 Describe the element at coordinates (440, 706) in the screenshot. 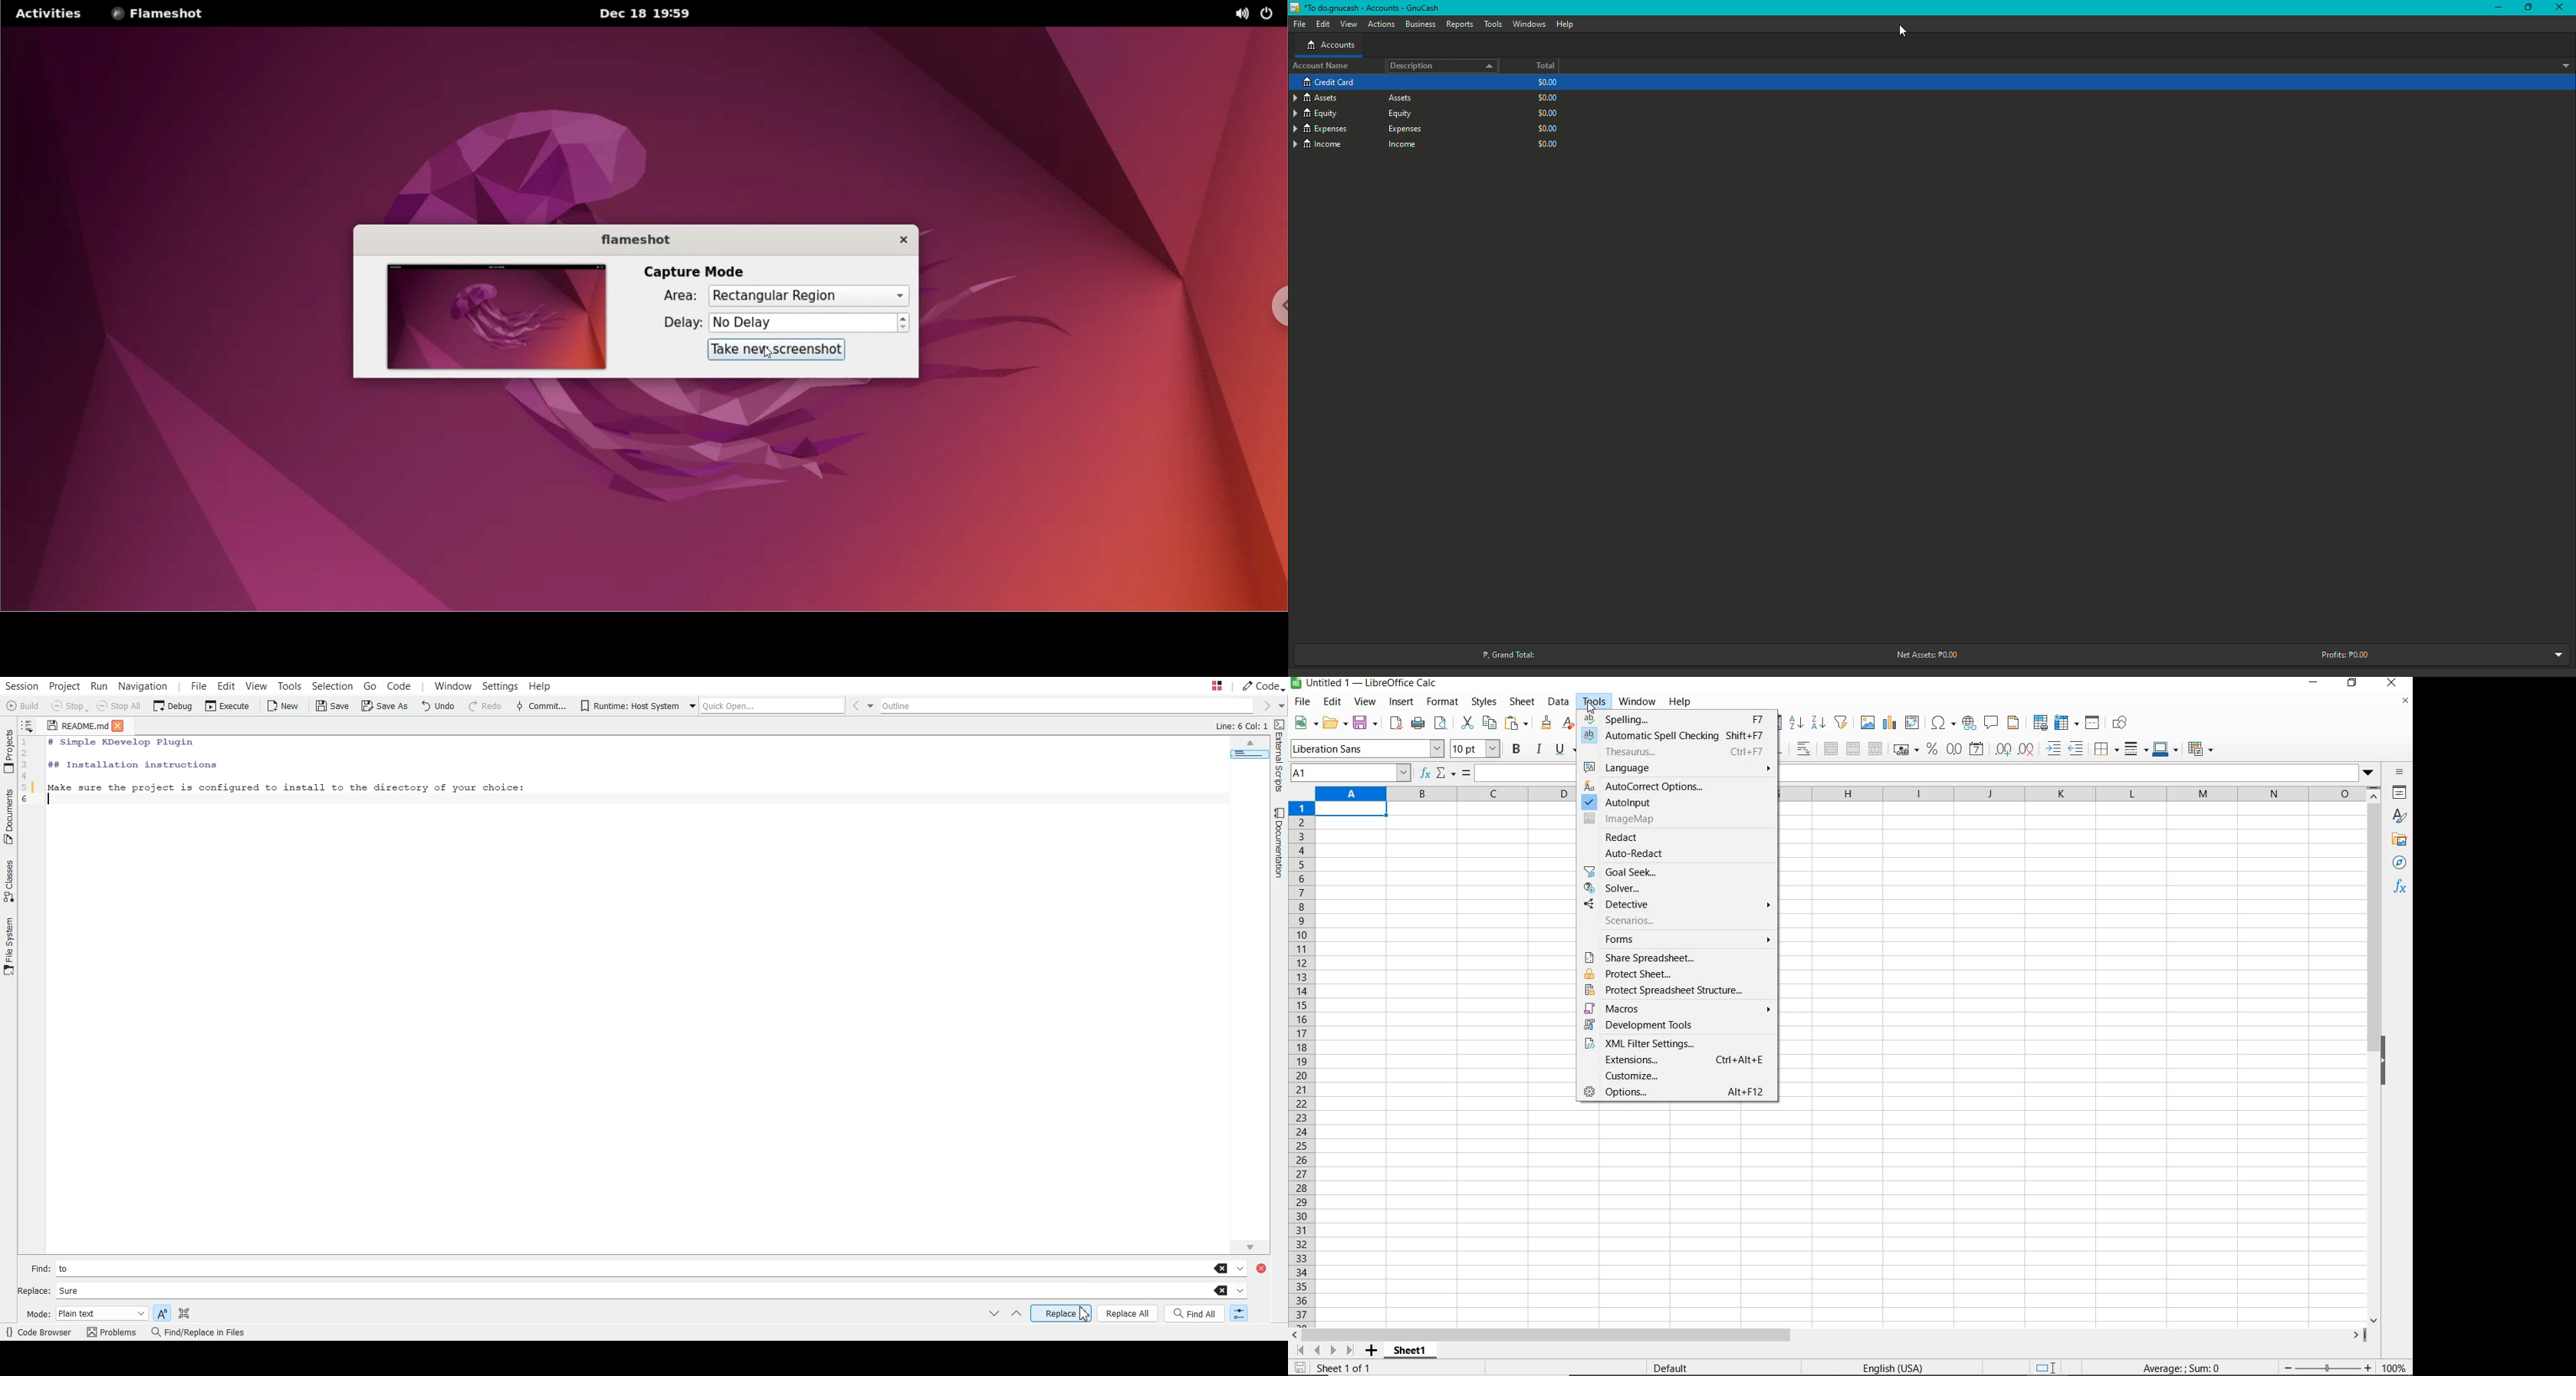

I see `Undo` at that location.